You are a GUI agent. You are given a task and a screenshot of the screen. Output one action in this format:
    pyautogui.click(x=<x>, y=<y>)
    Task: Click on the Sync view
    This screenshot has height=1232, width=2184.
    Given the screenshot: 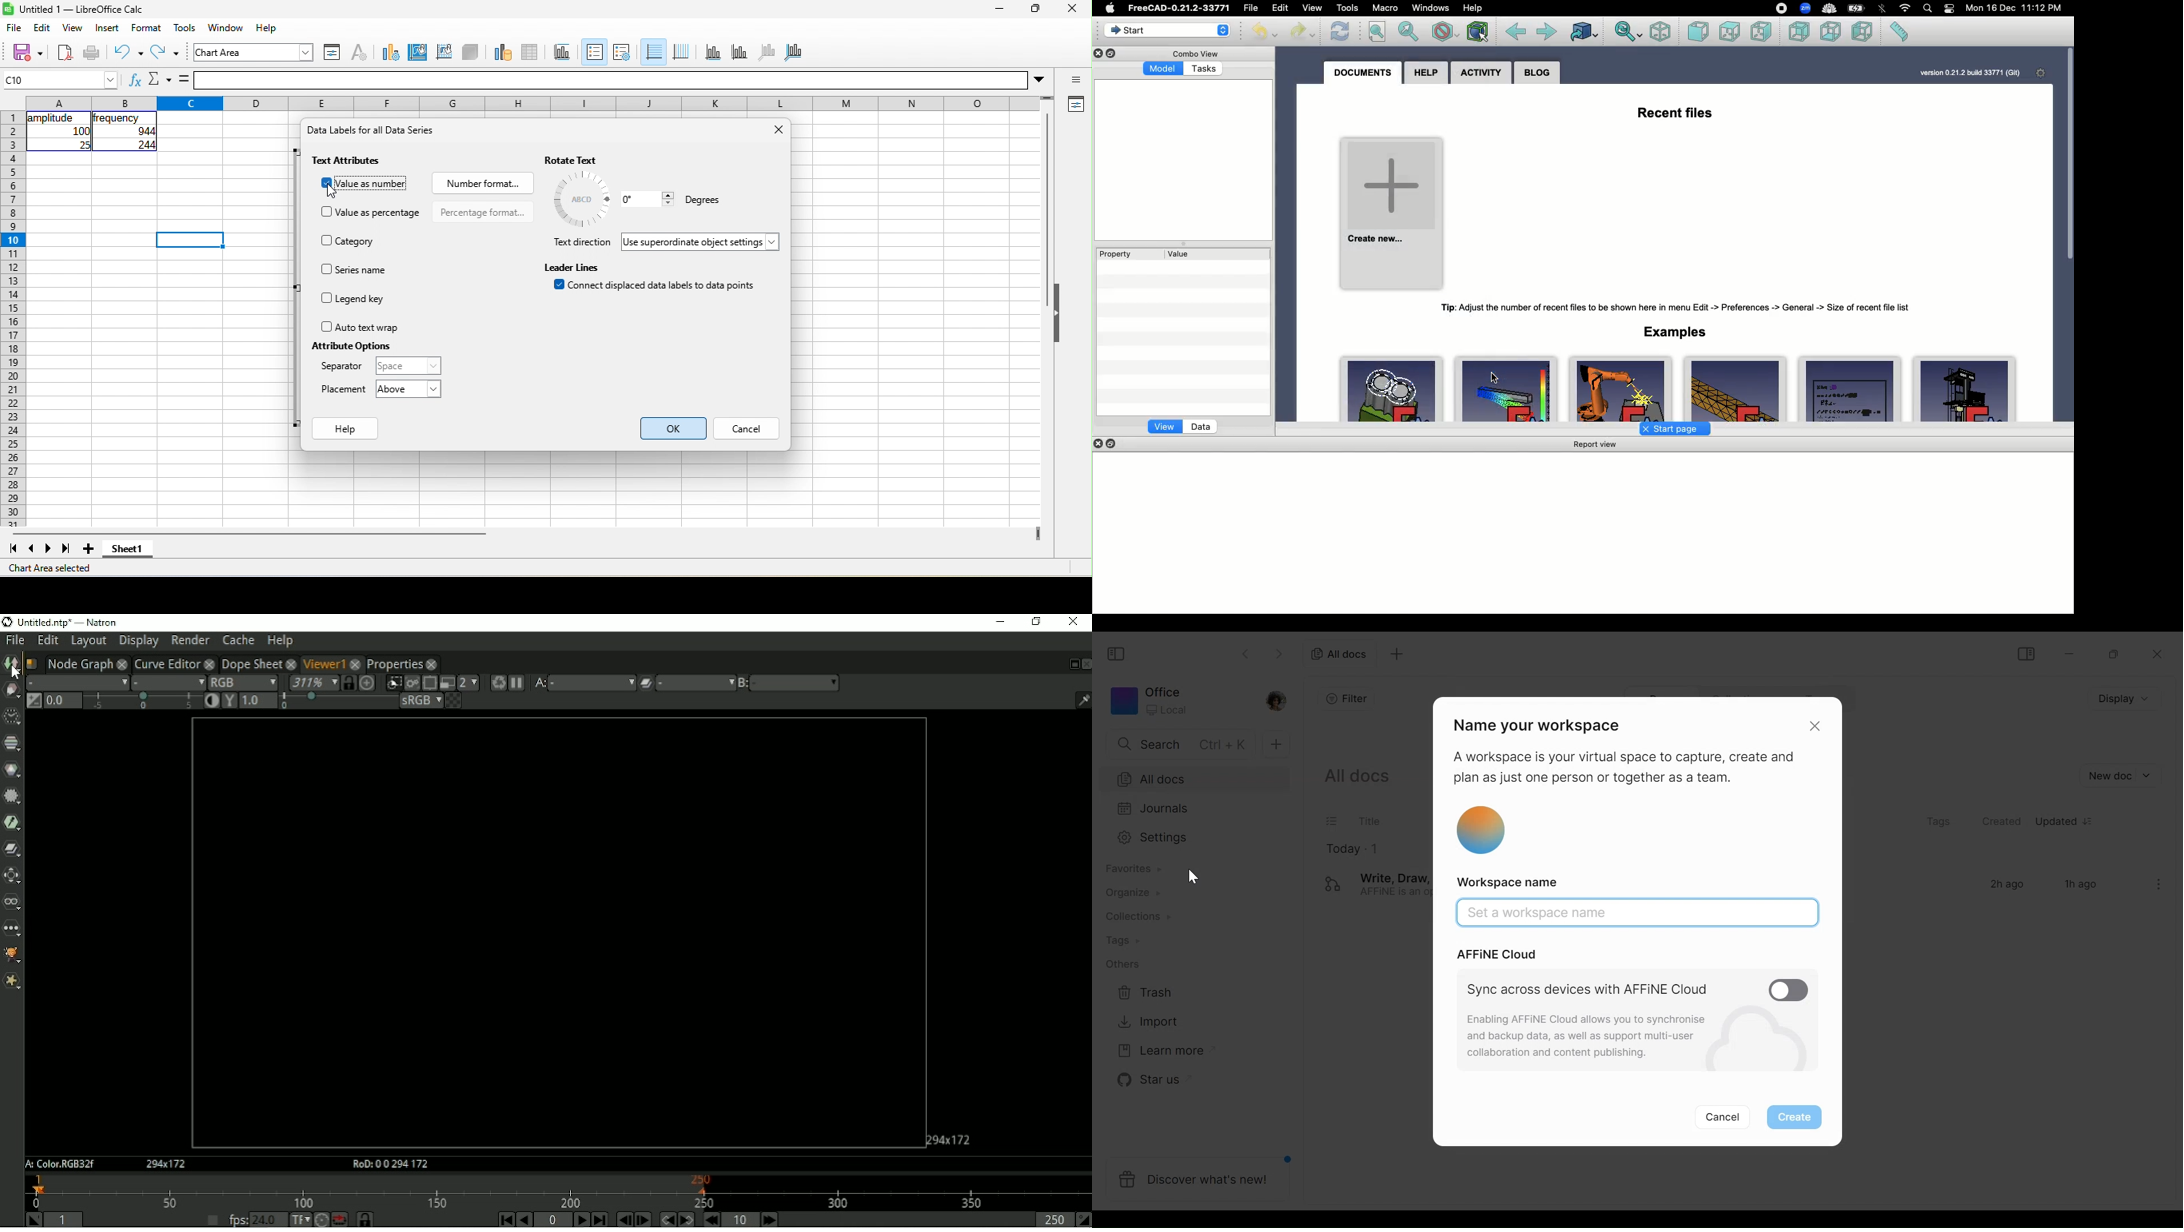 What is the action you would take?
    pyautogui.click(x=1630, y=33)
    